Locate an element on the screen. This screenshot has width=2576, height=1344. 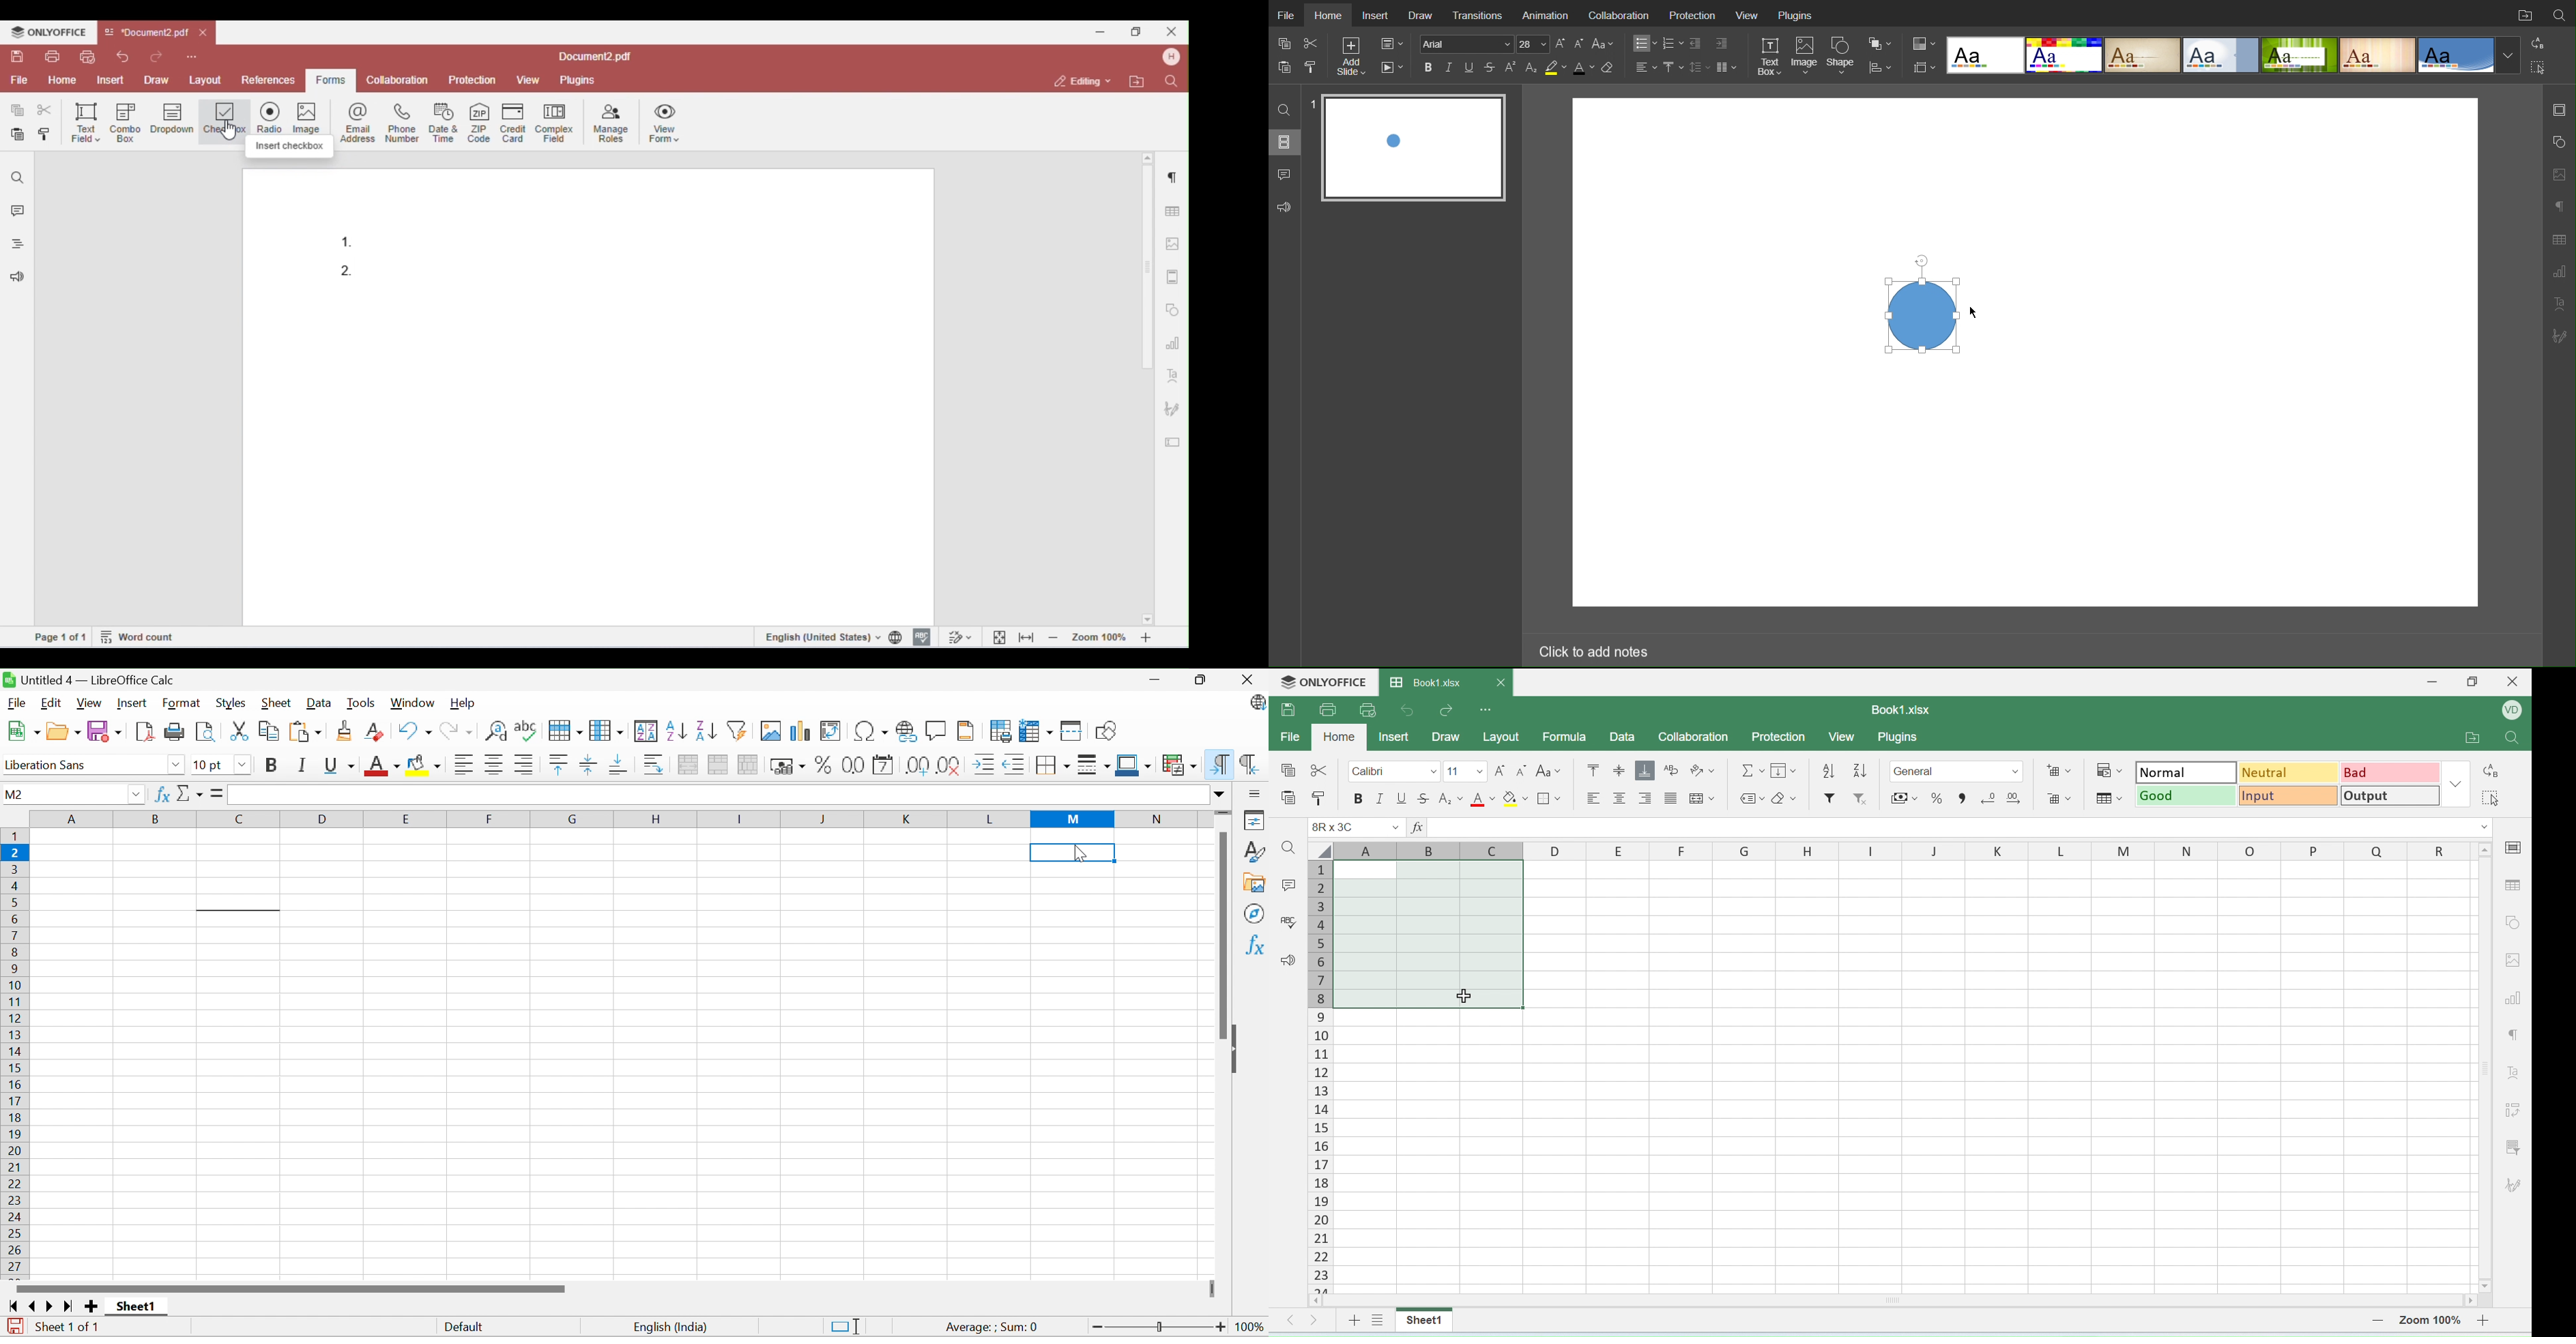
Scroll to next sheet is located at coordinates (50, 1306).